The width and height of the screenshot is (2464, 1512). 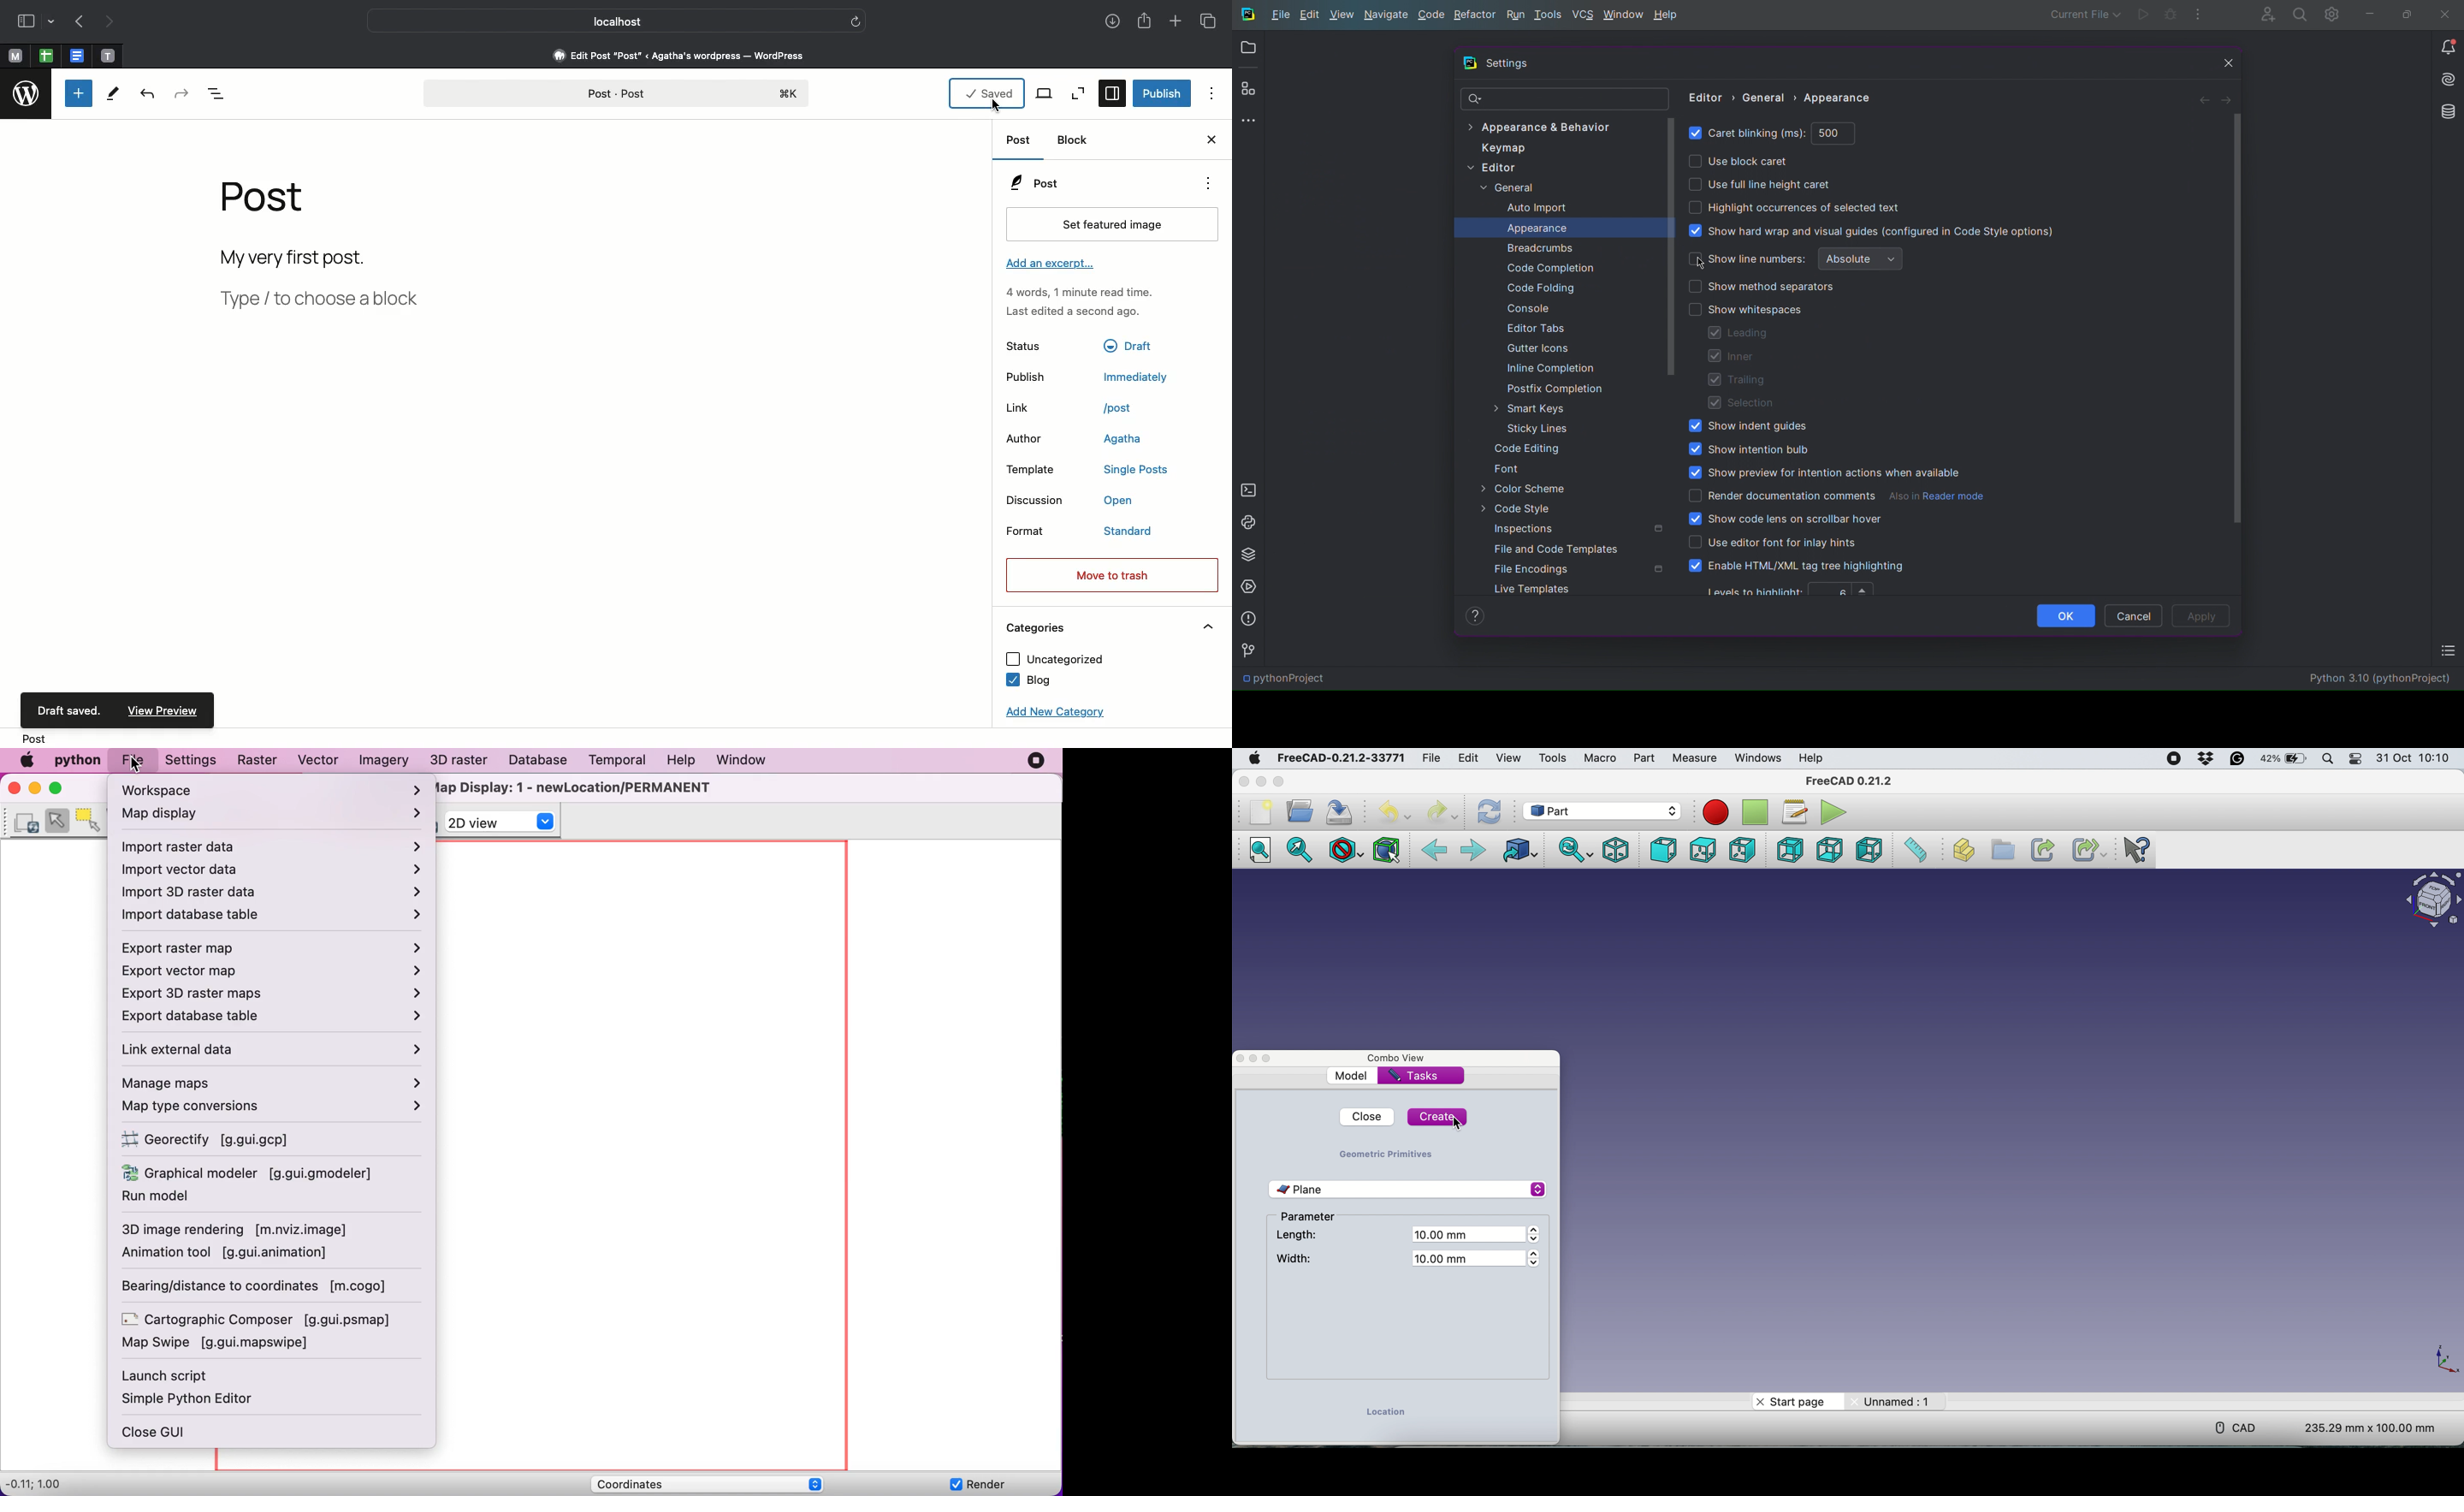 What do you see at coordinates (1668, 14) in the screenshot?
I see `Help` at bounding box center [1668, 14].